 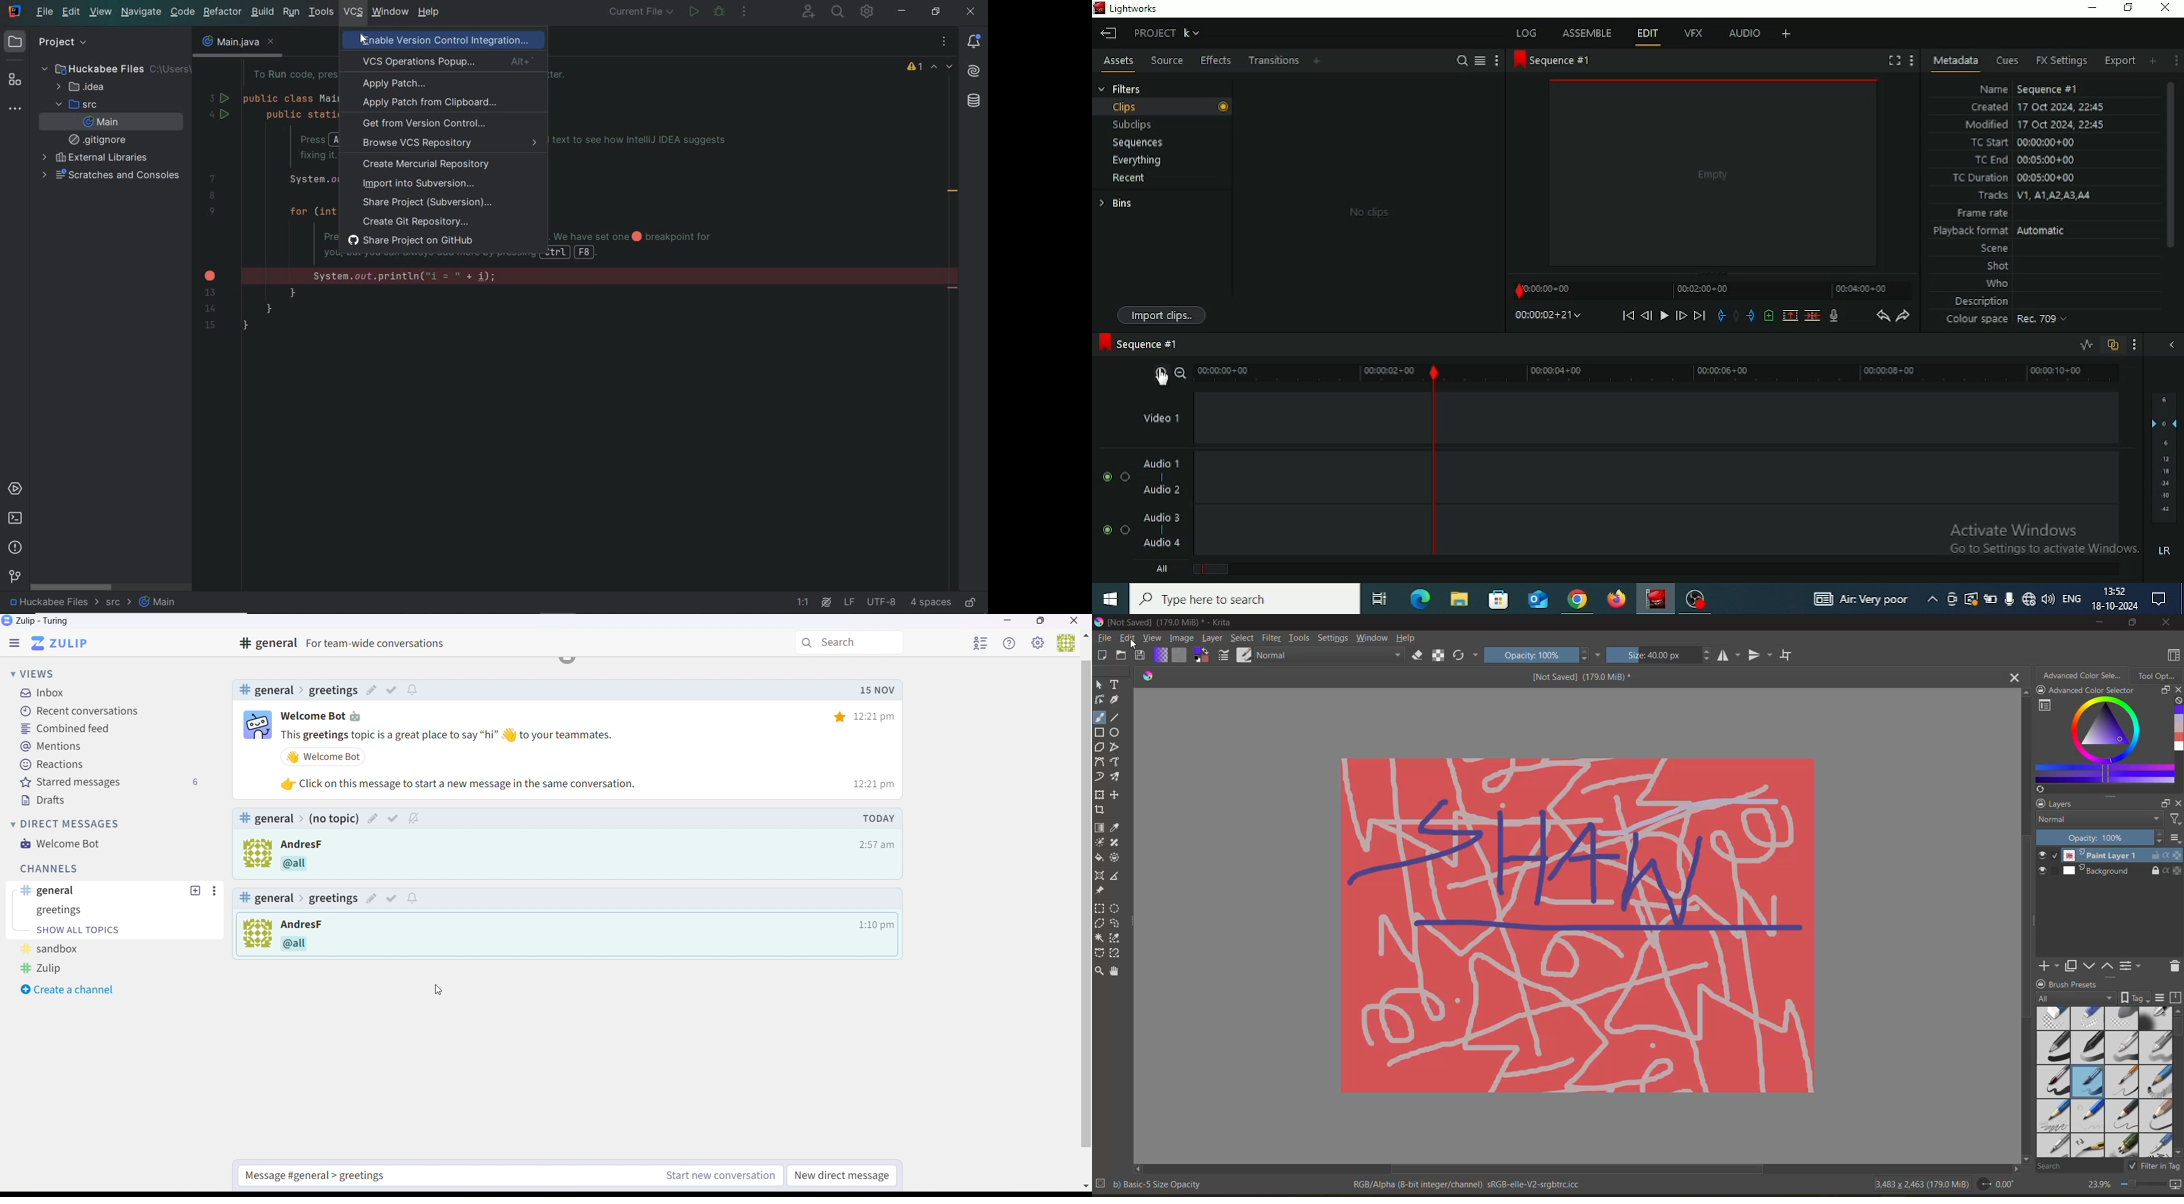 I want to click on Combined feed, so click(x=65, y=729).